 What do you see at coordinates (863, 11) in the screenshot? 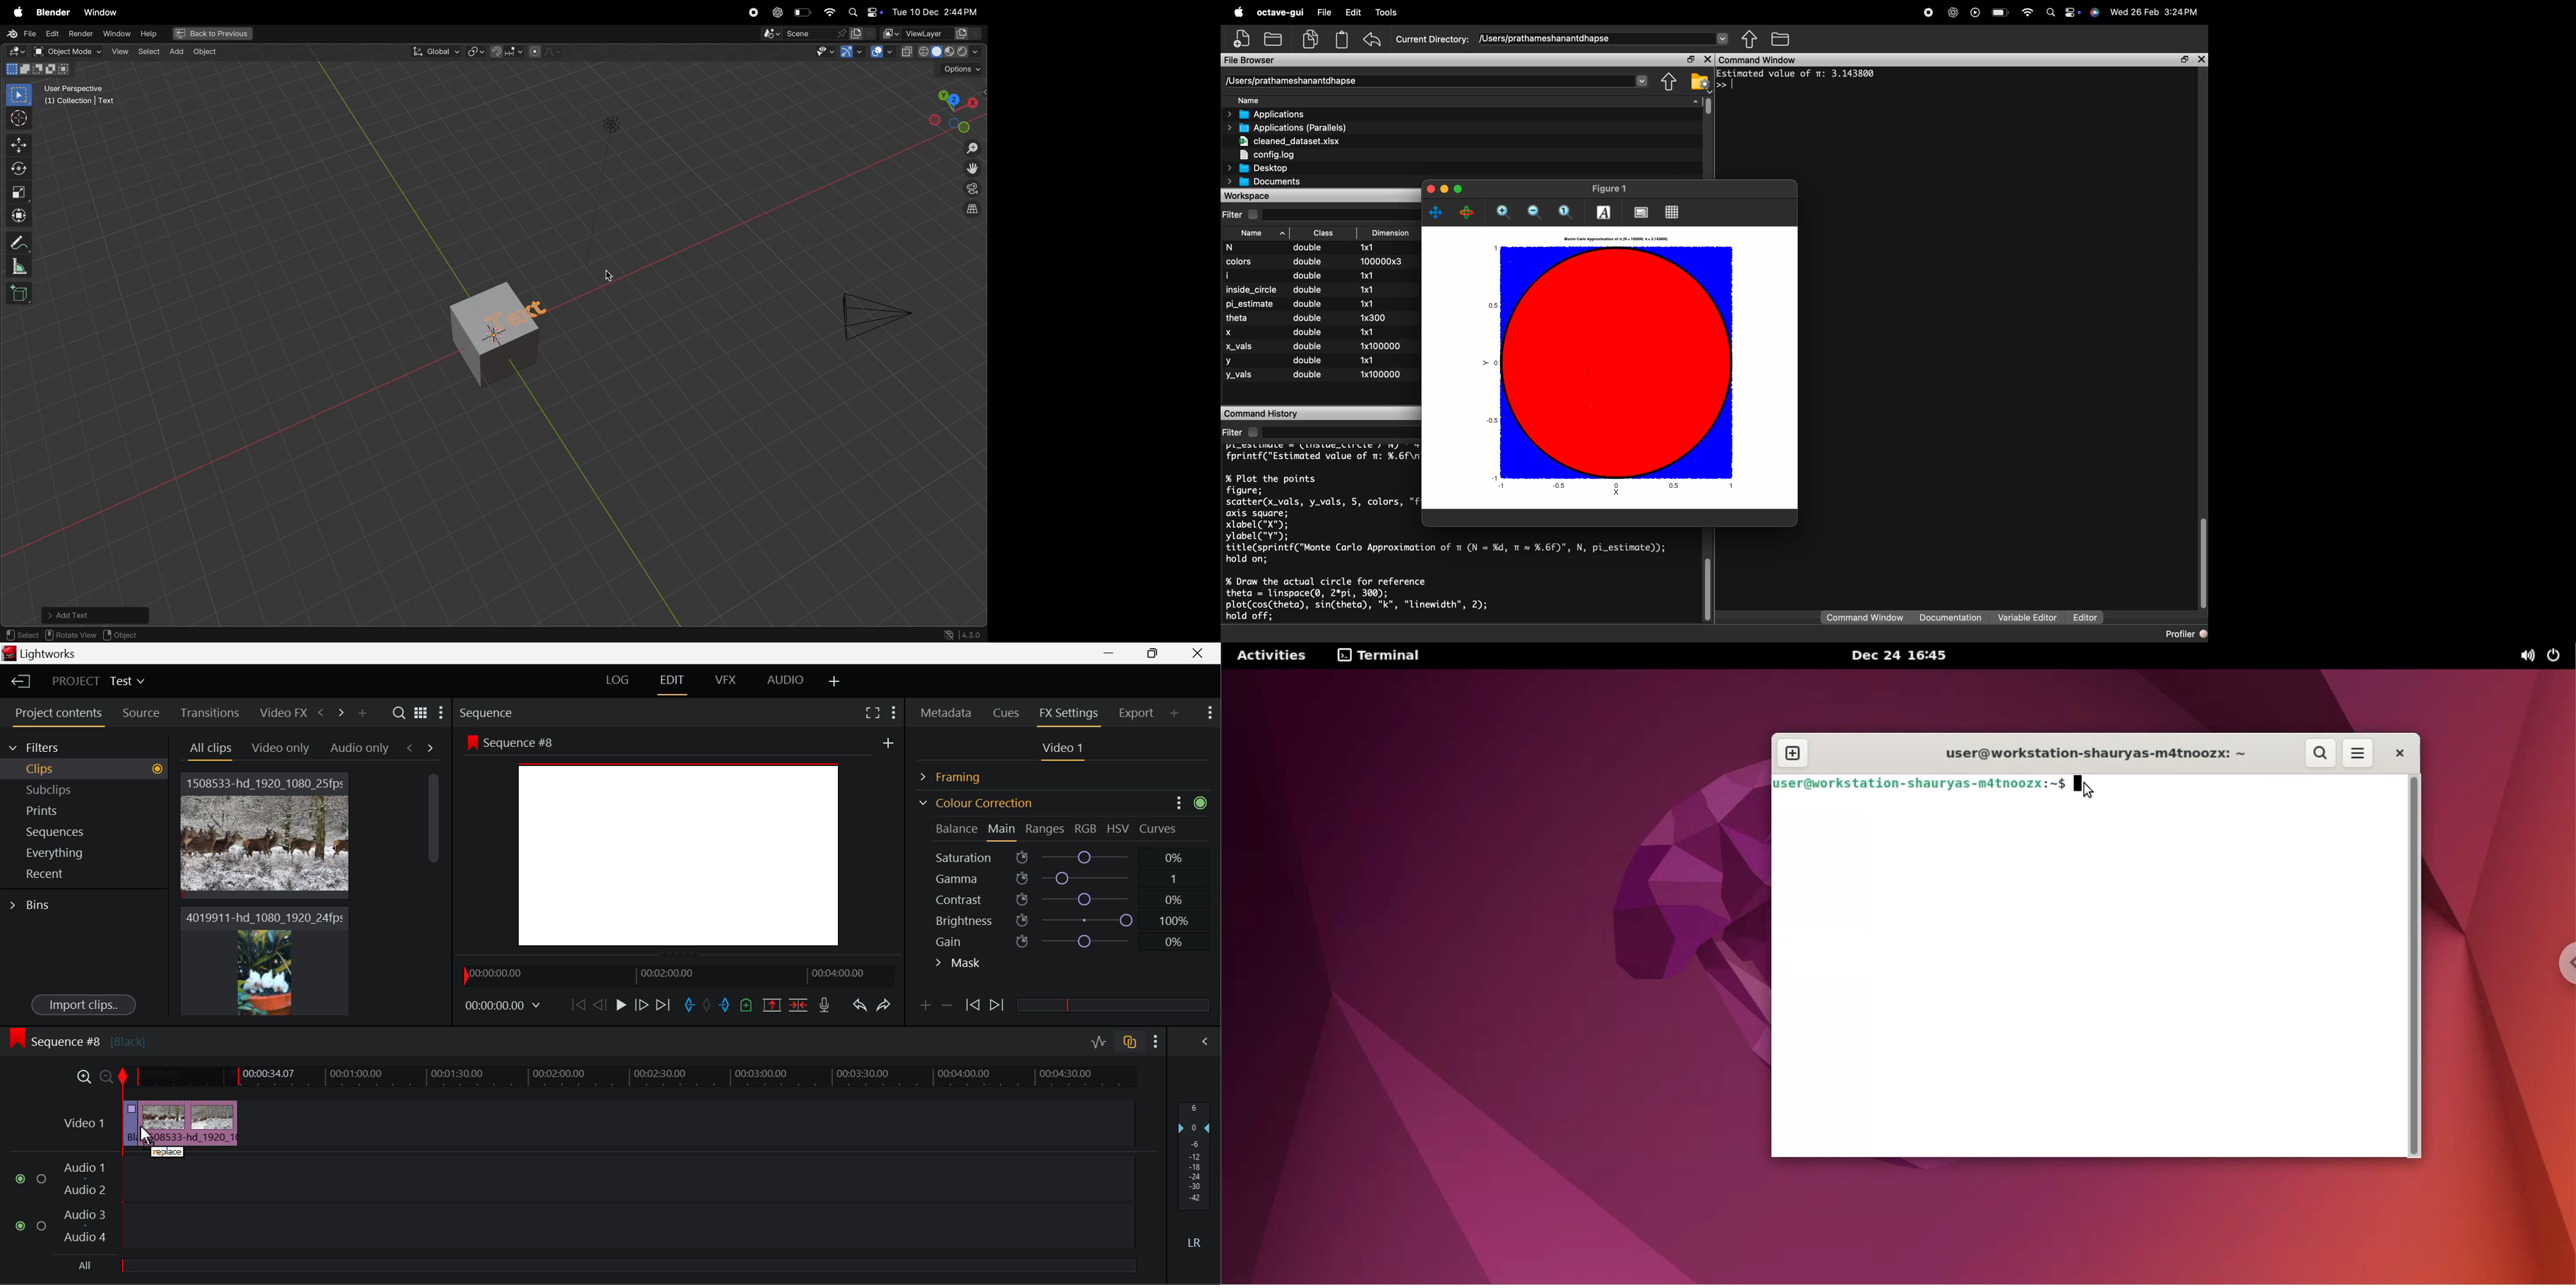
I see `apple widgets` at bounding box center [863, 11].